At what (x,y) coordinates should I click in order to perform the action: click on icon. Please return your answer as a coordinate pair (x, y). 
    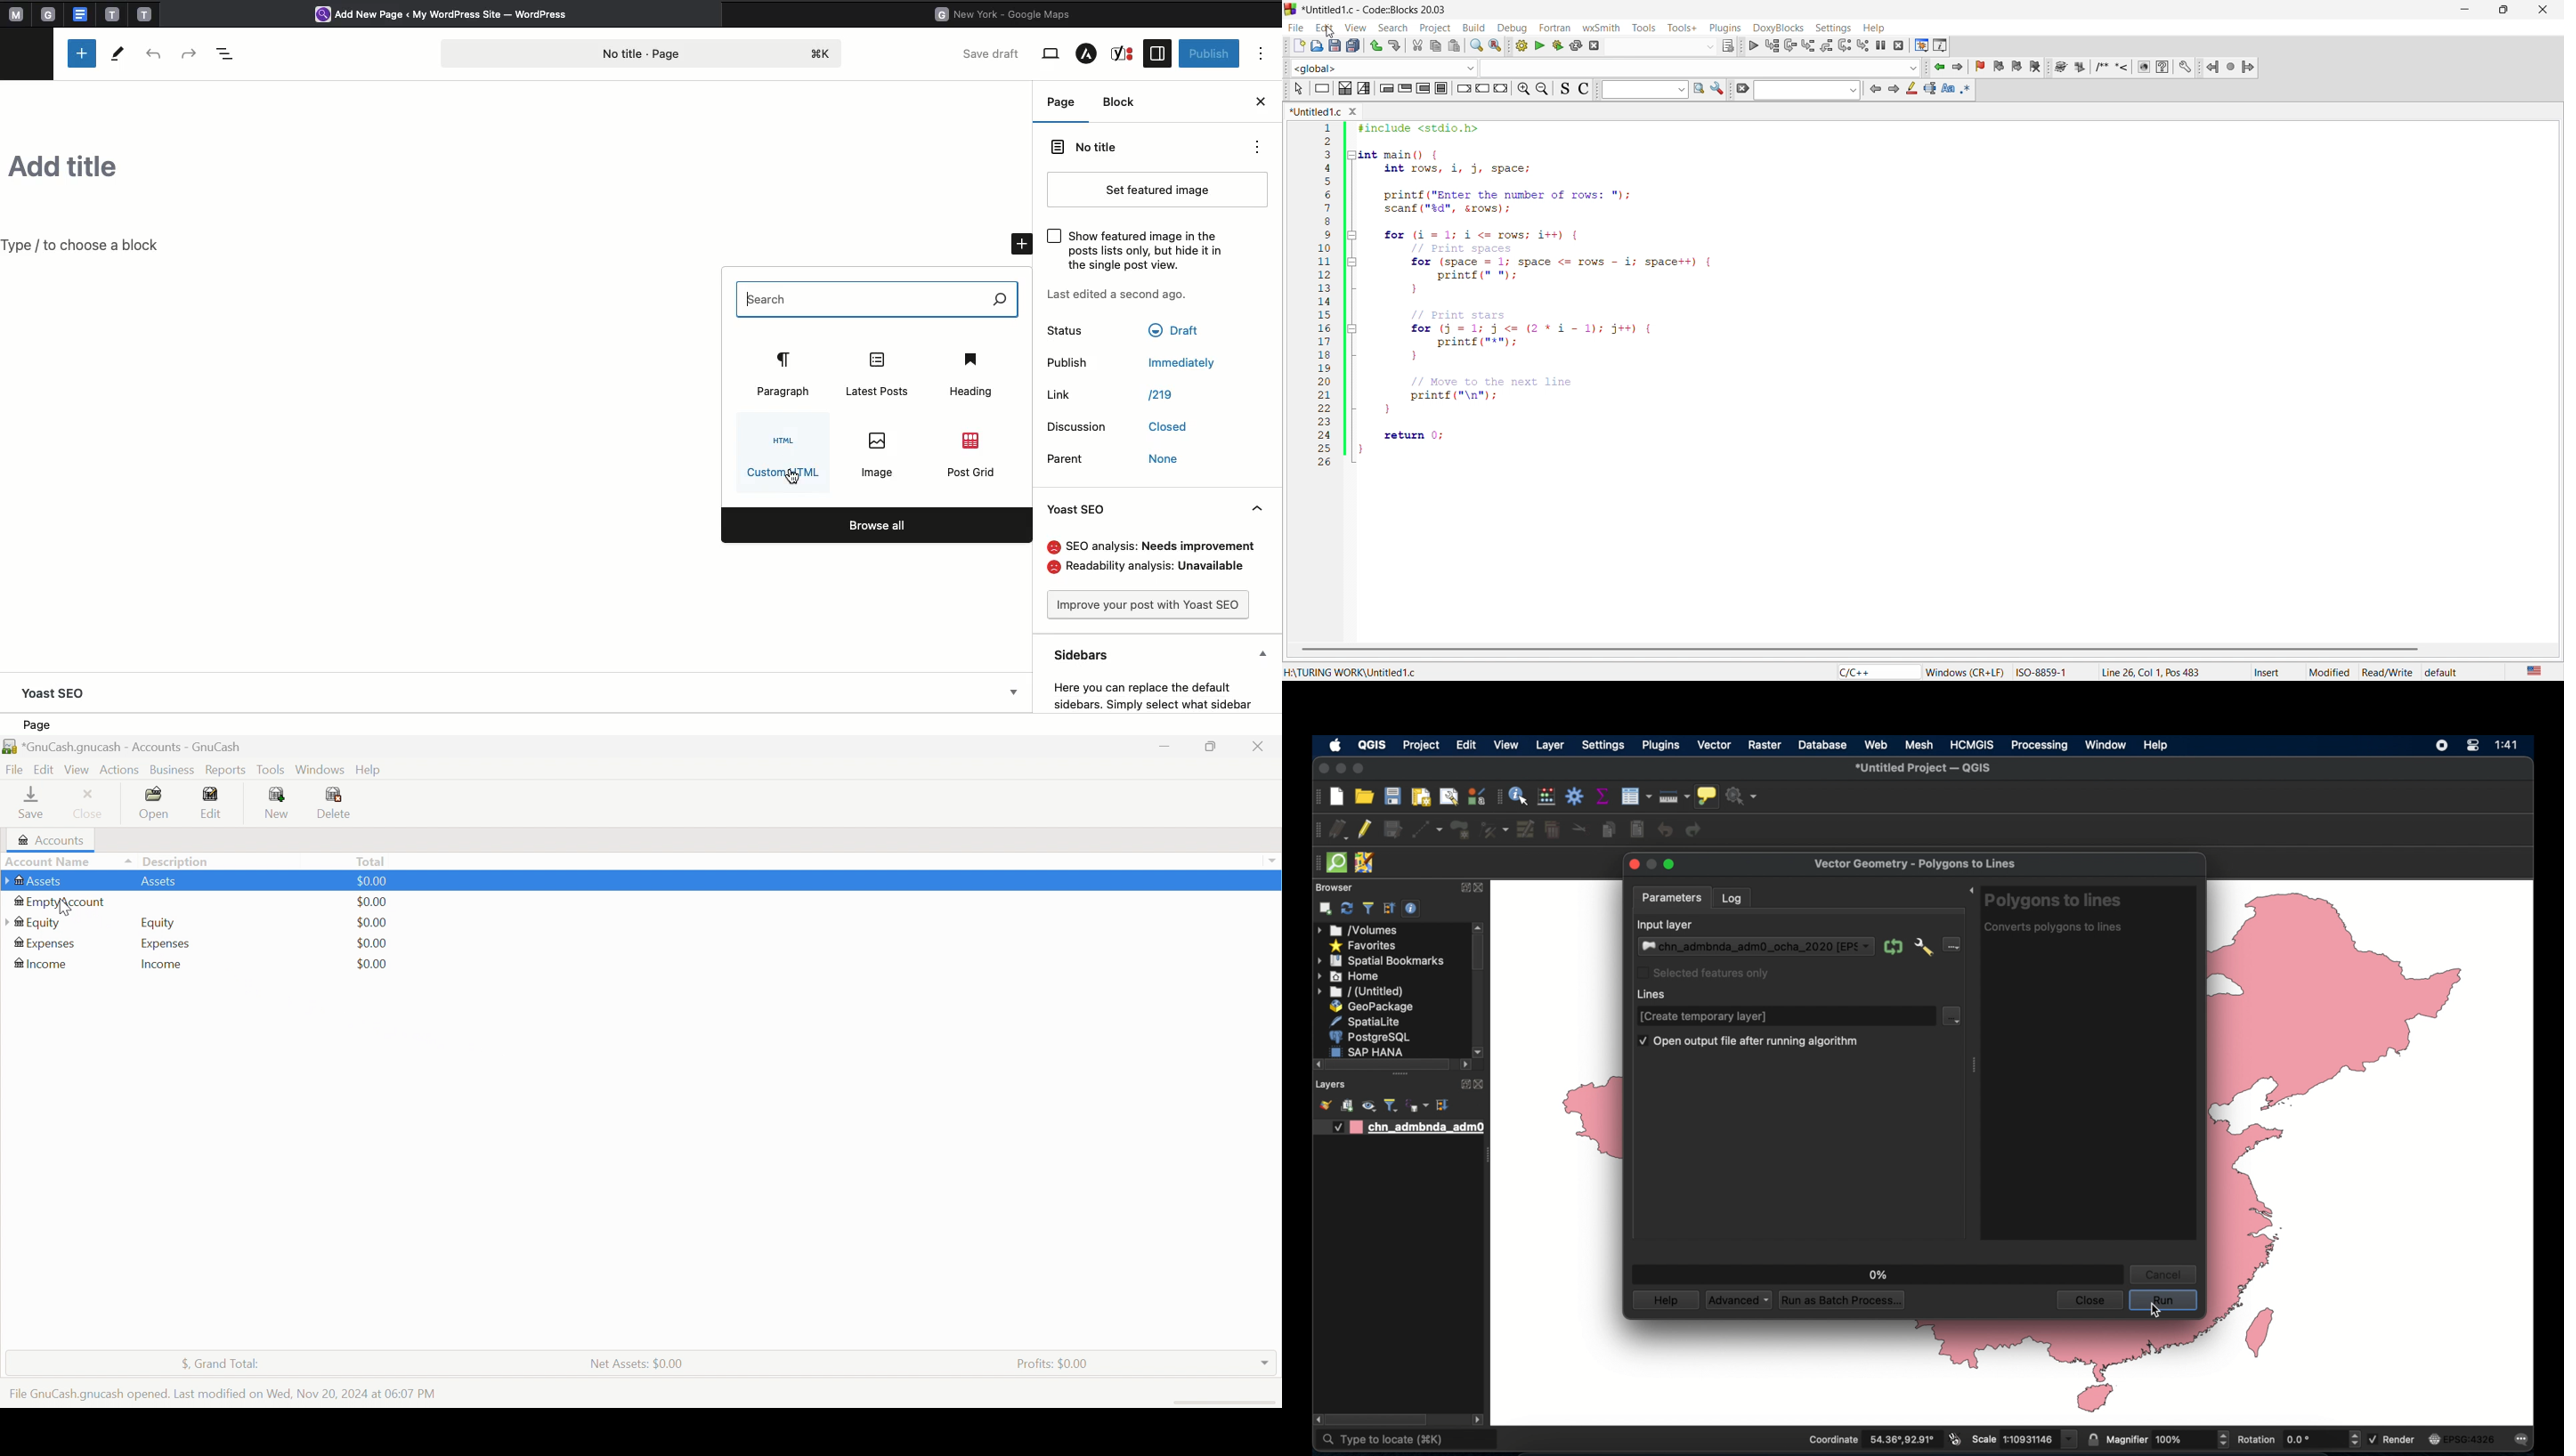
    Looking at the image, I should click on (1320, 89).